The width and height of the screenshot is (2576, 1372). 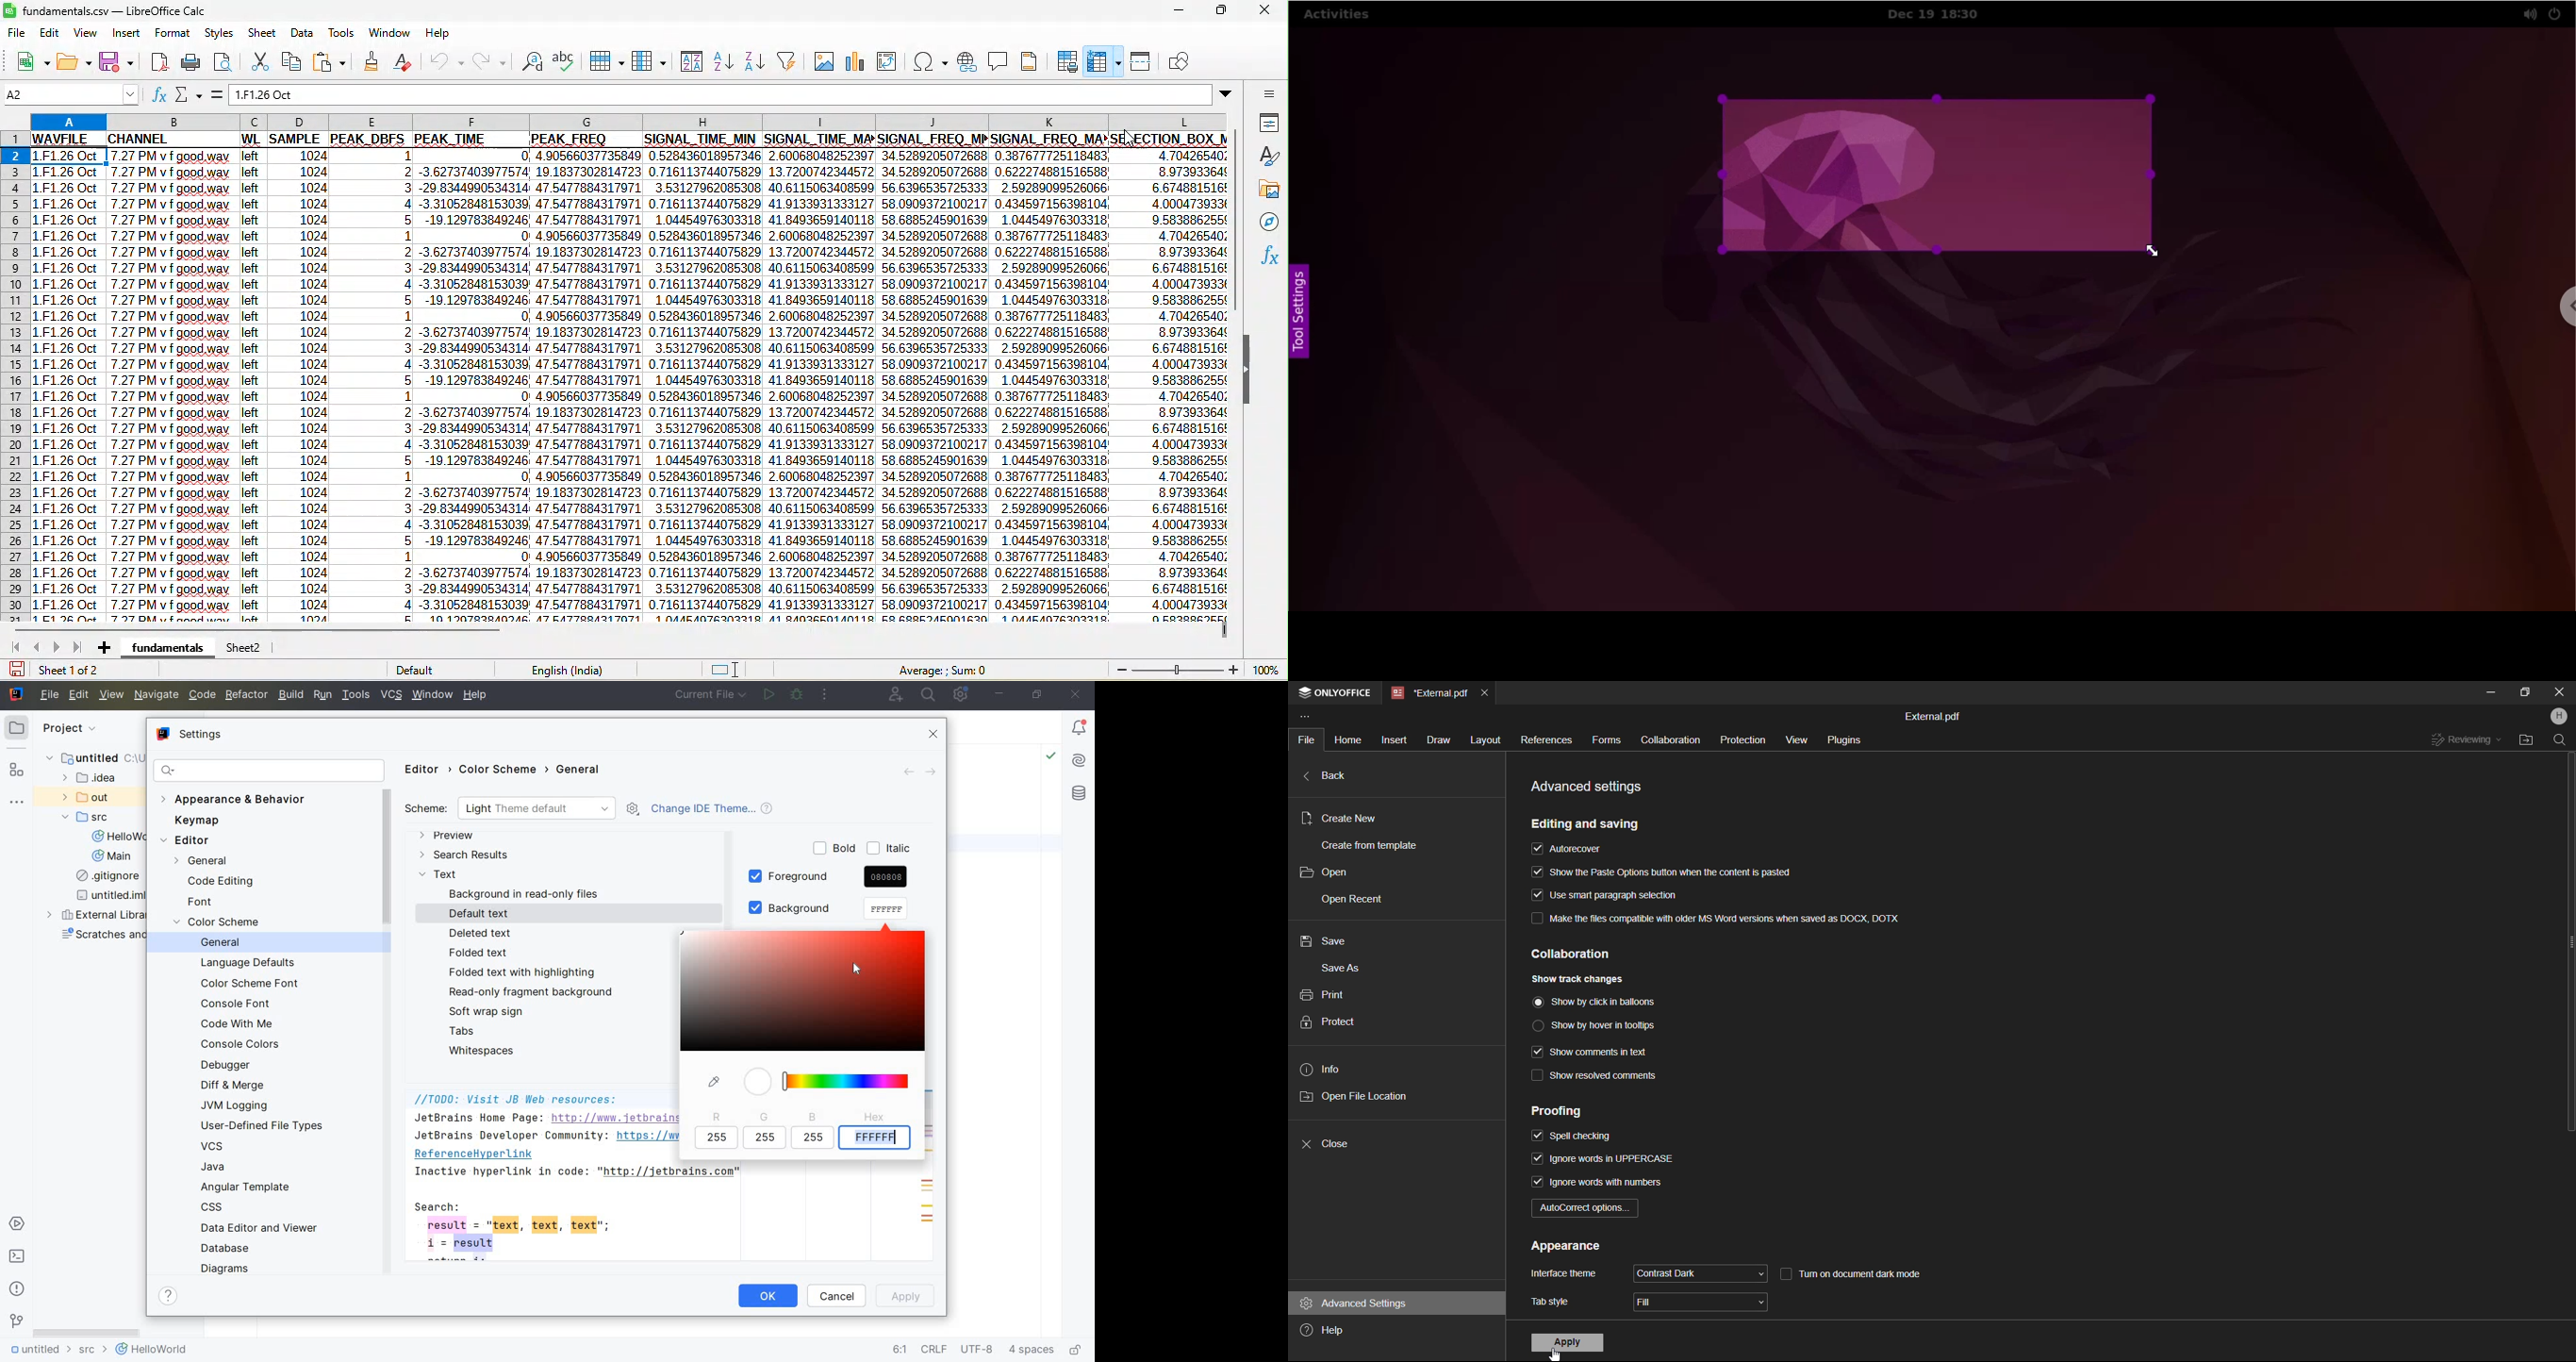 I want to click on auto filter, so click(x=790, y=60).